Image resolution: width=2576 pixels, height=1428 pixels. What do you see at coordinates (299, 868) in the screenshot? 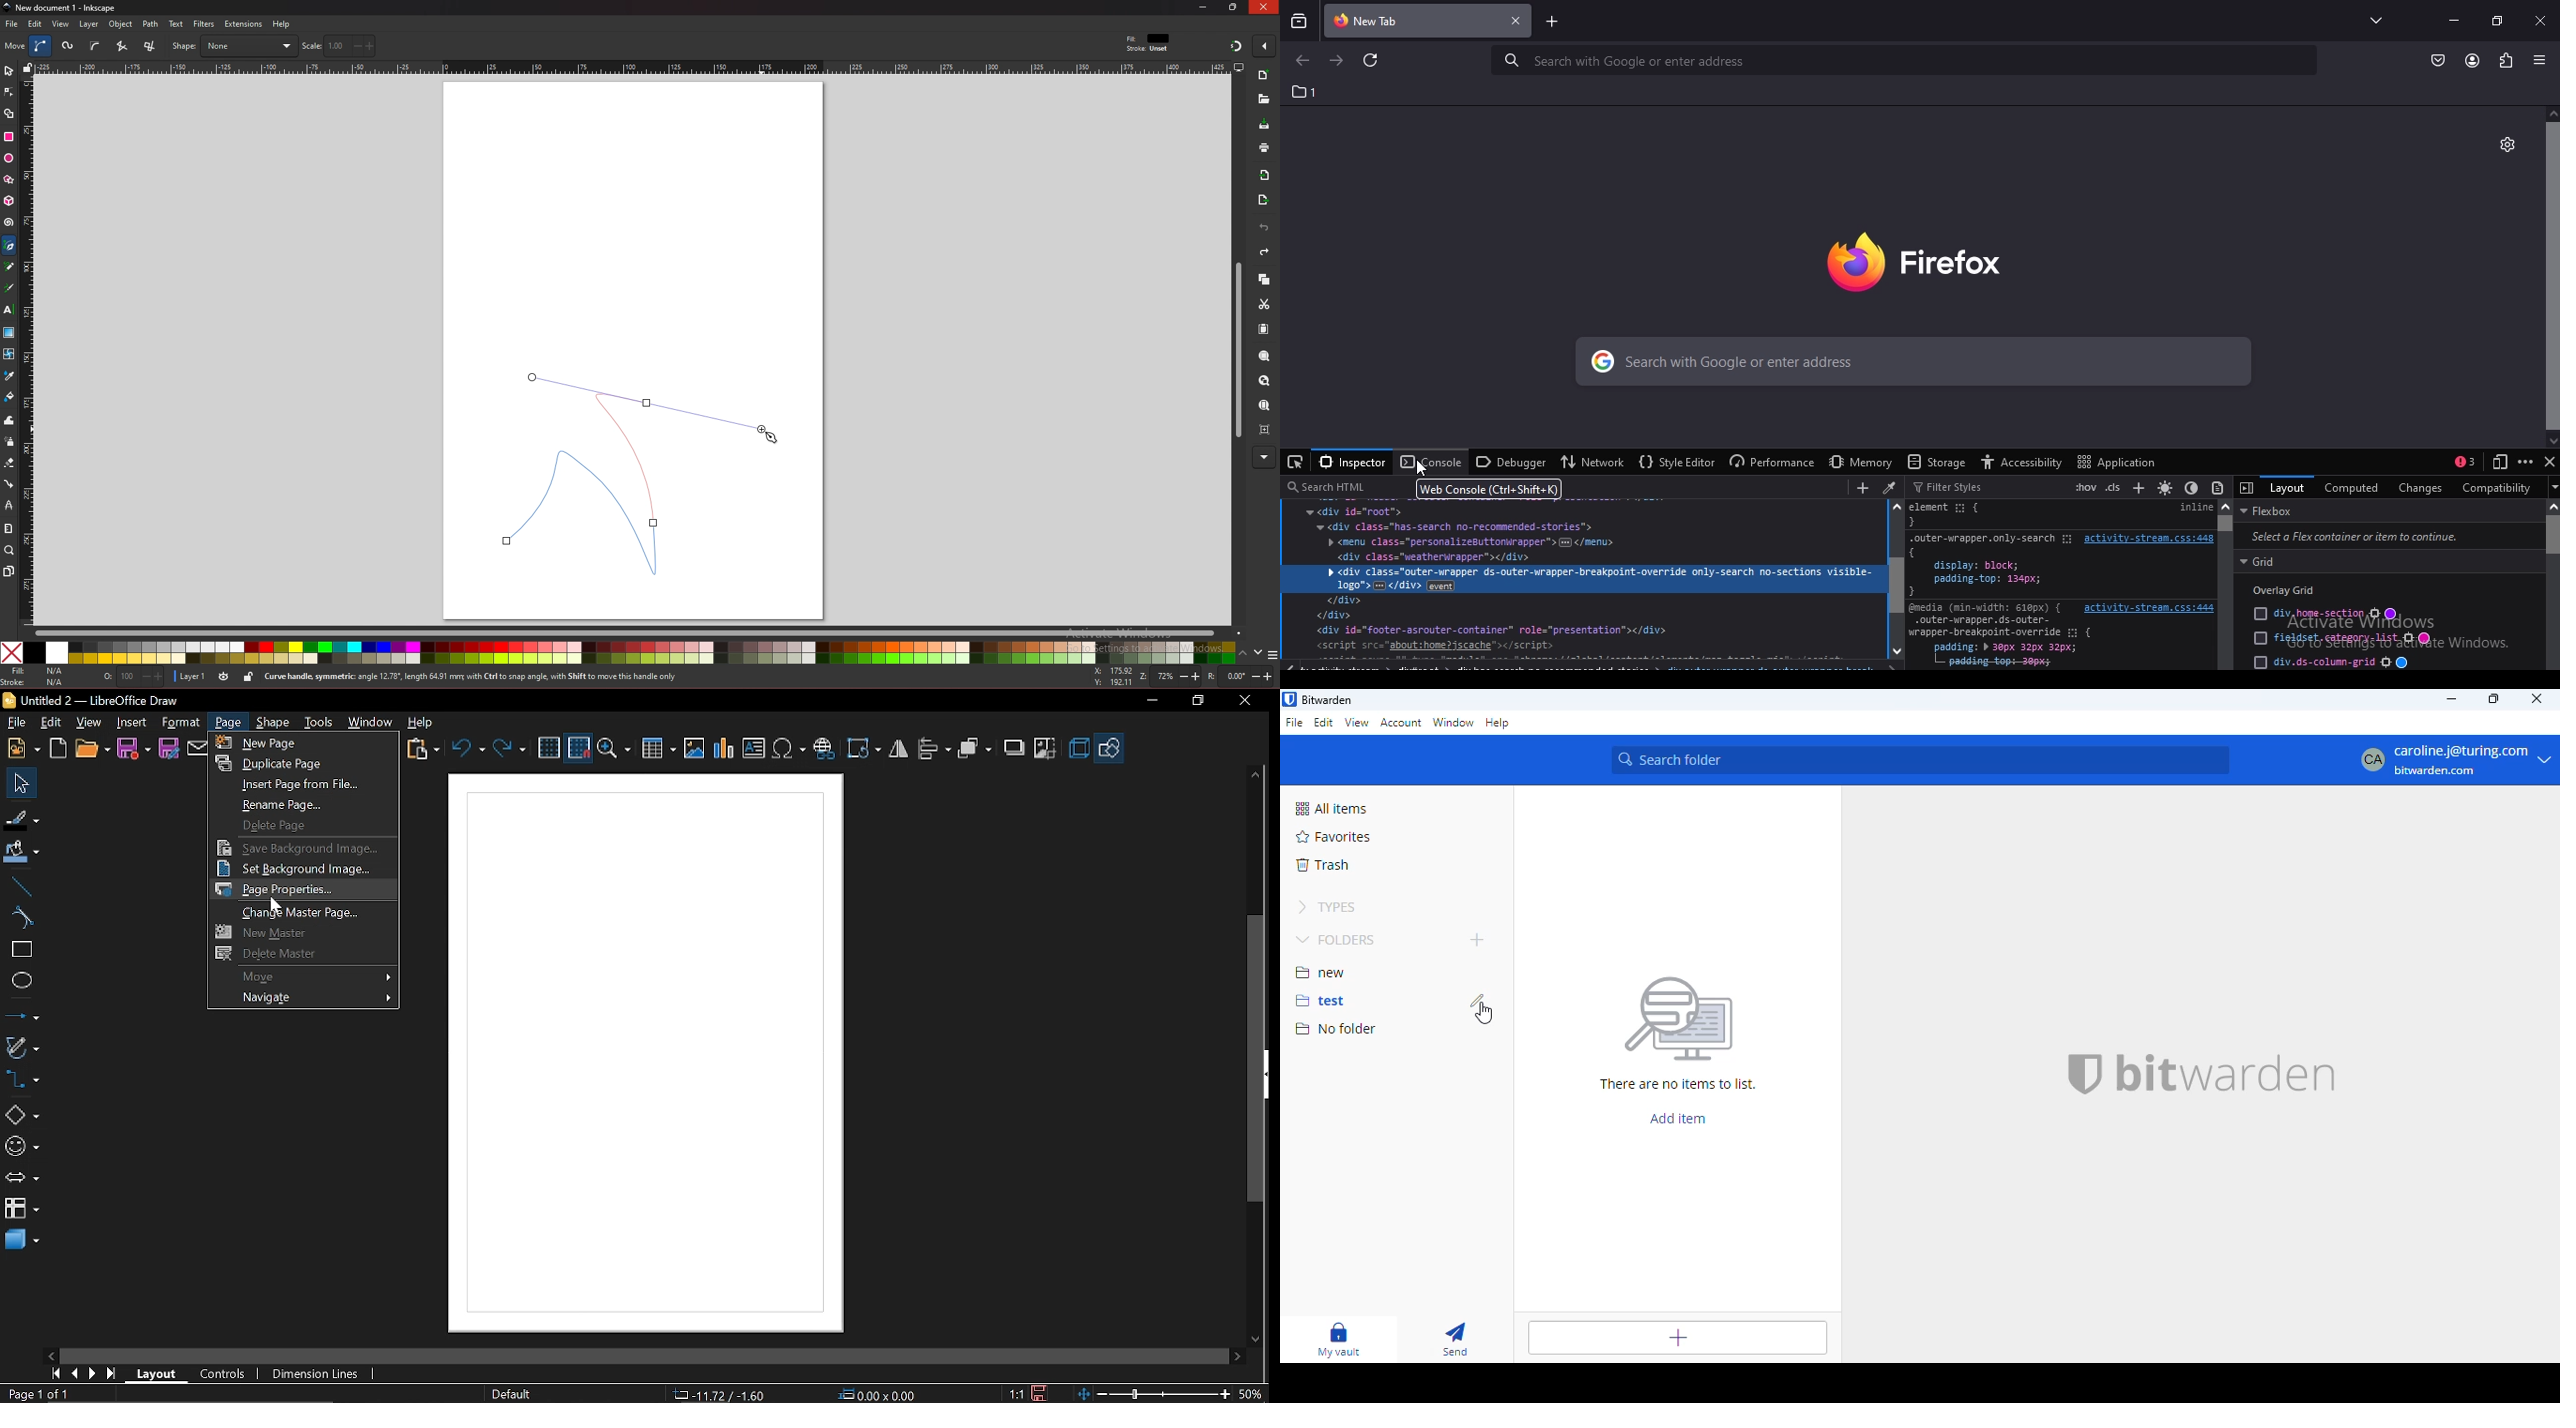
I see `Set background image` at bounding box center [299, 868].